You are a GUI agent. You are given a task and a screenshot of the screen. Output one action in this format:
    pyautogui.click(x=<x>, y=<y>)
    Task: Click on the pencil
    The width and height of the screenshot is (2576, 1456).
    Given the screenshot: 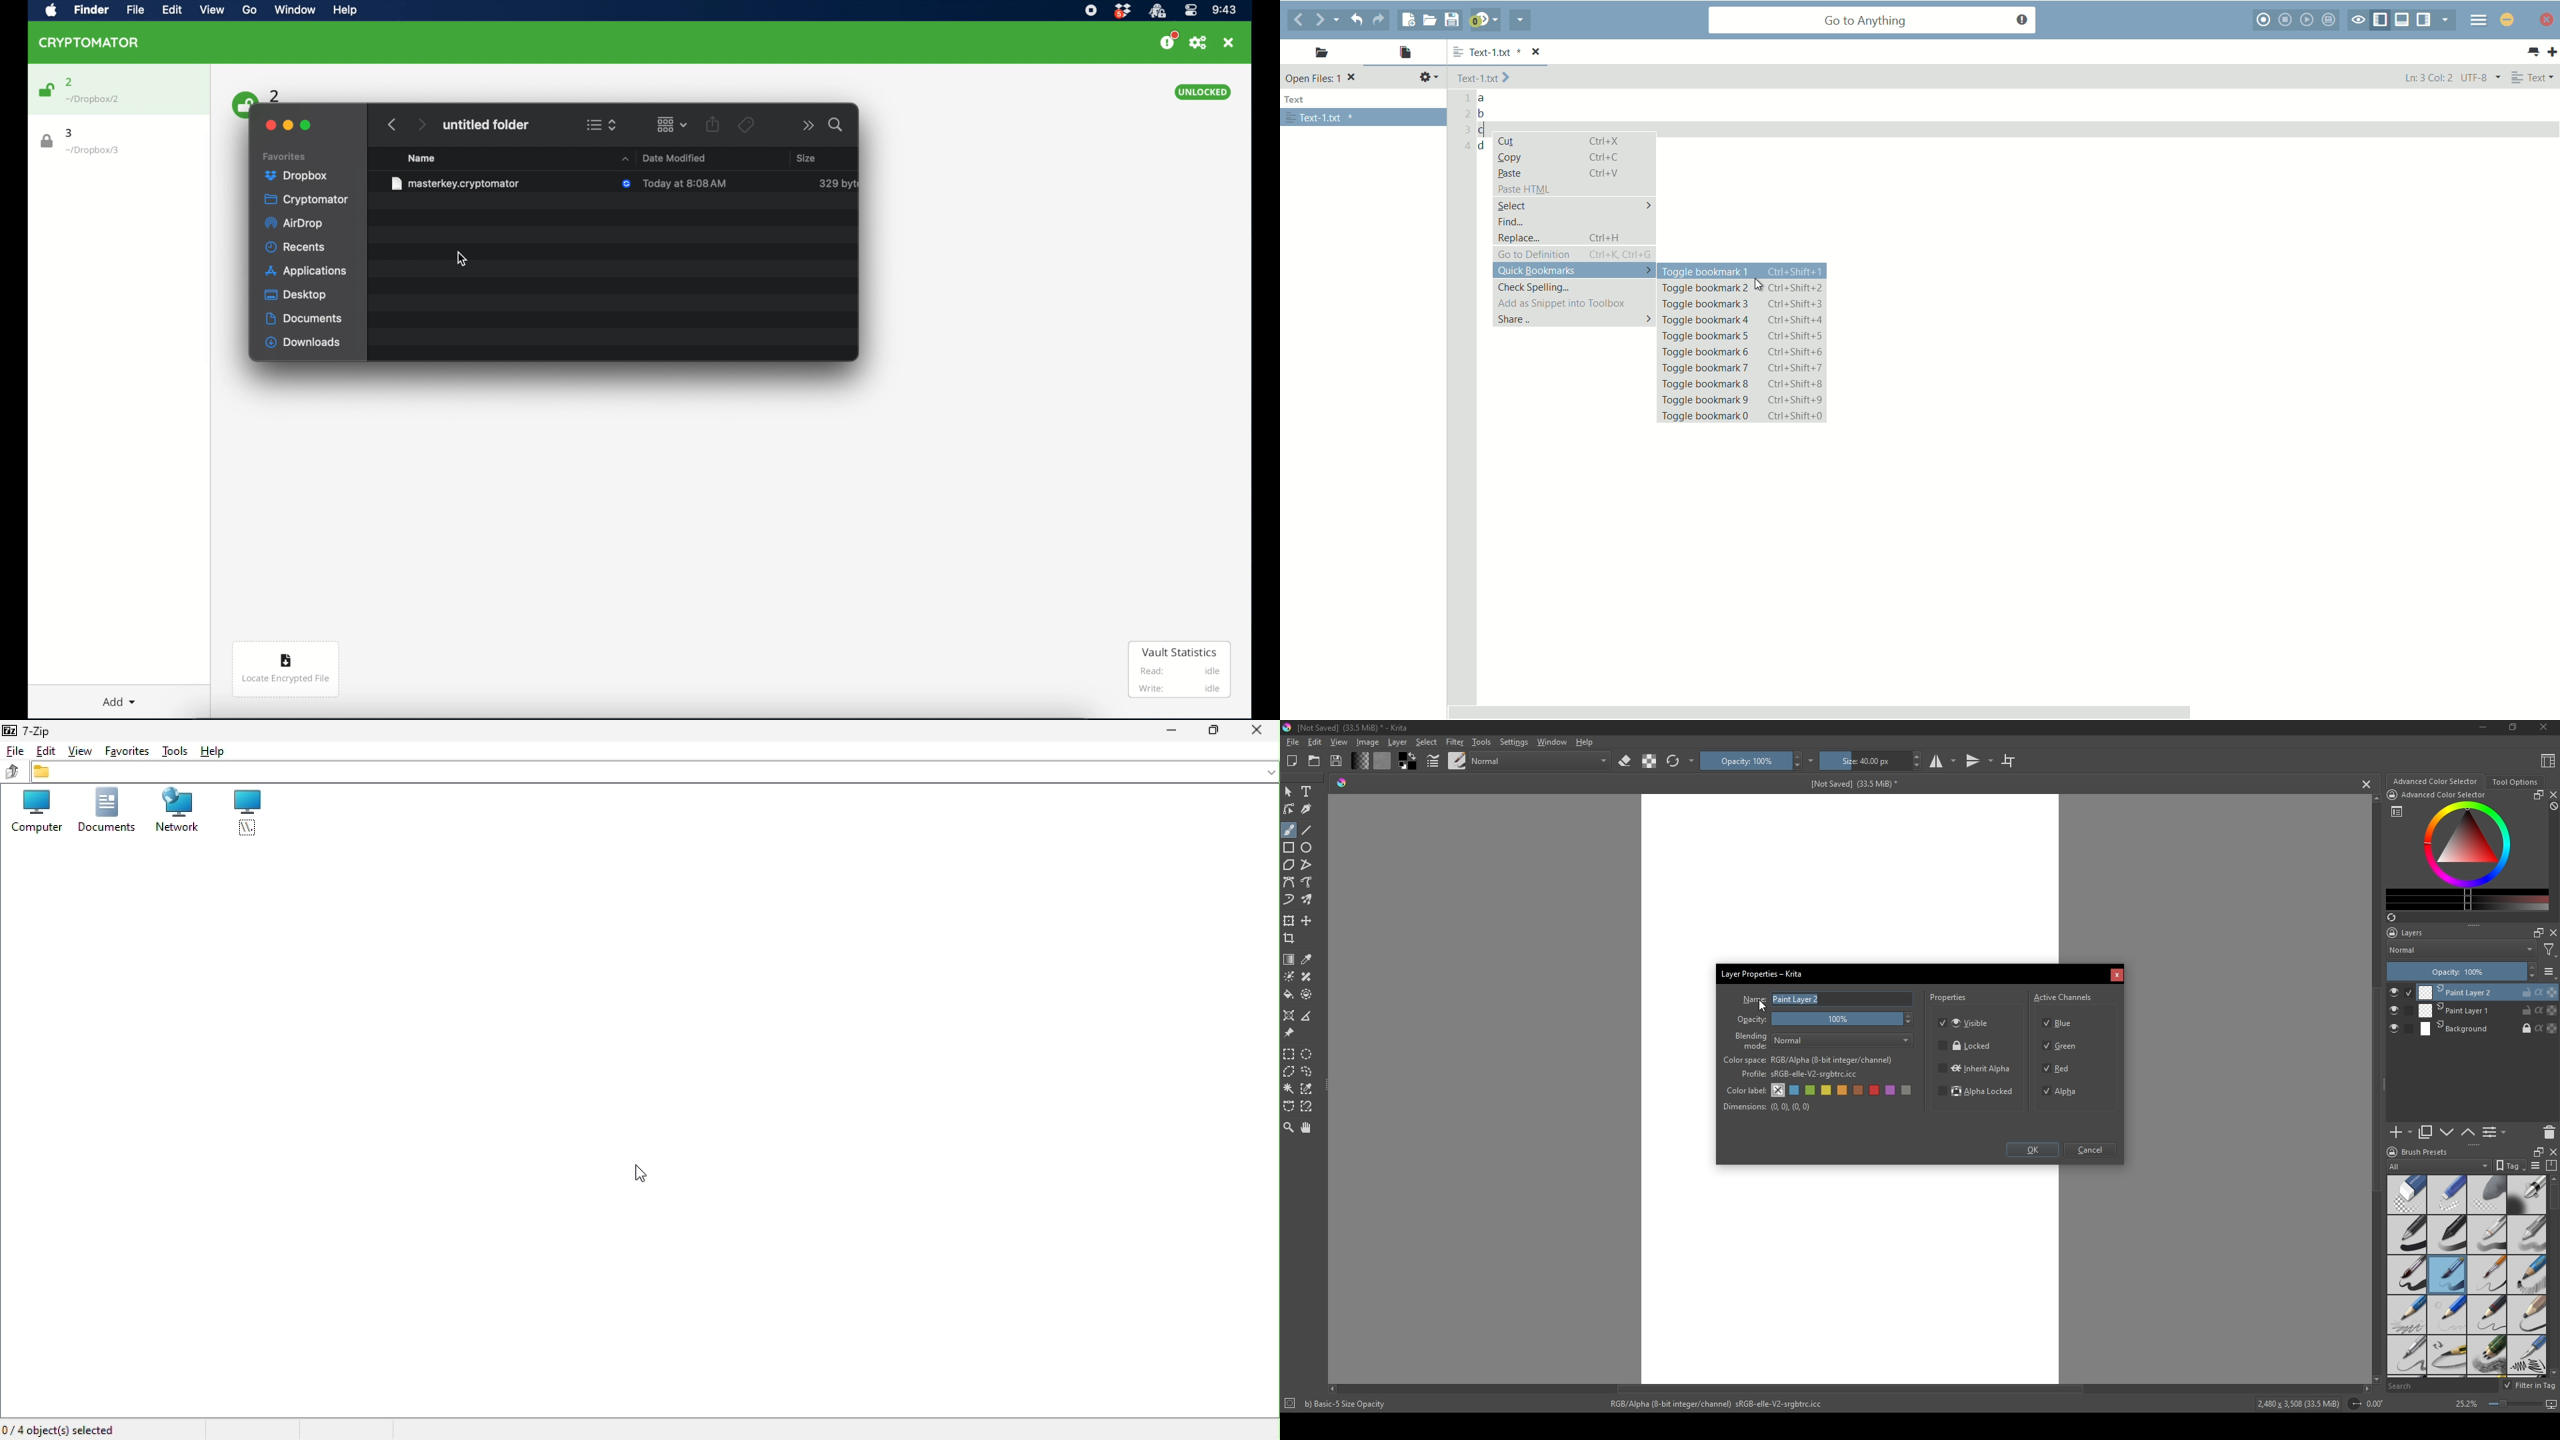 What is the action you would take?
    pyautogui.click(x=2527, y=1314)
    